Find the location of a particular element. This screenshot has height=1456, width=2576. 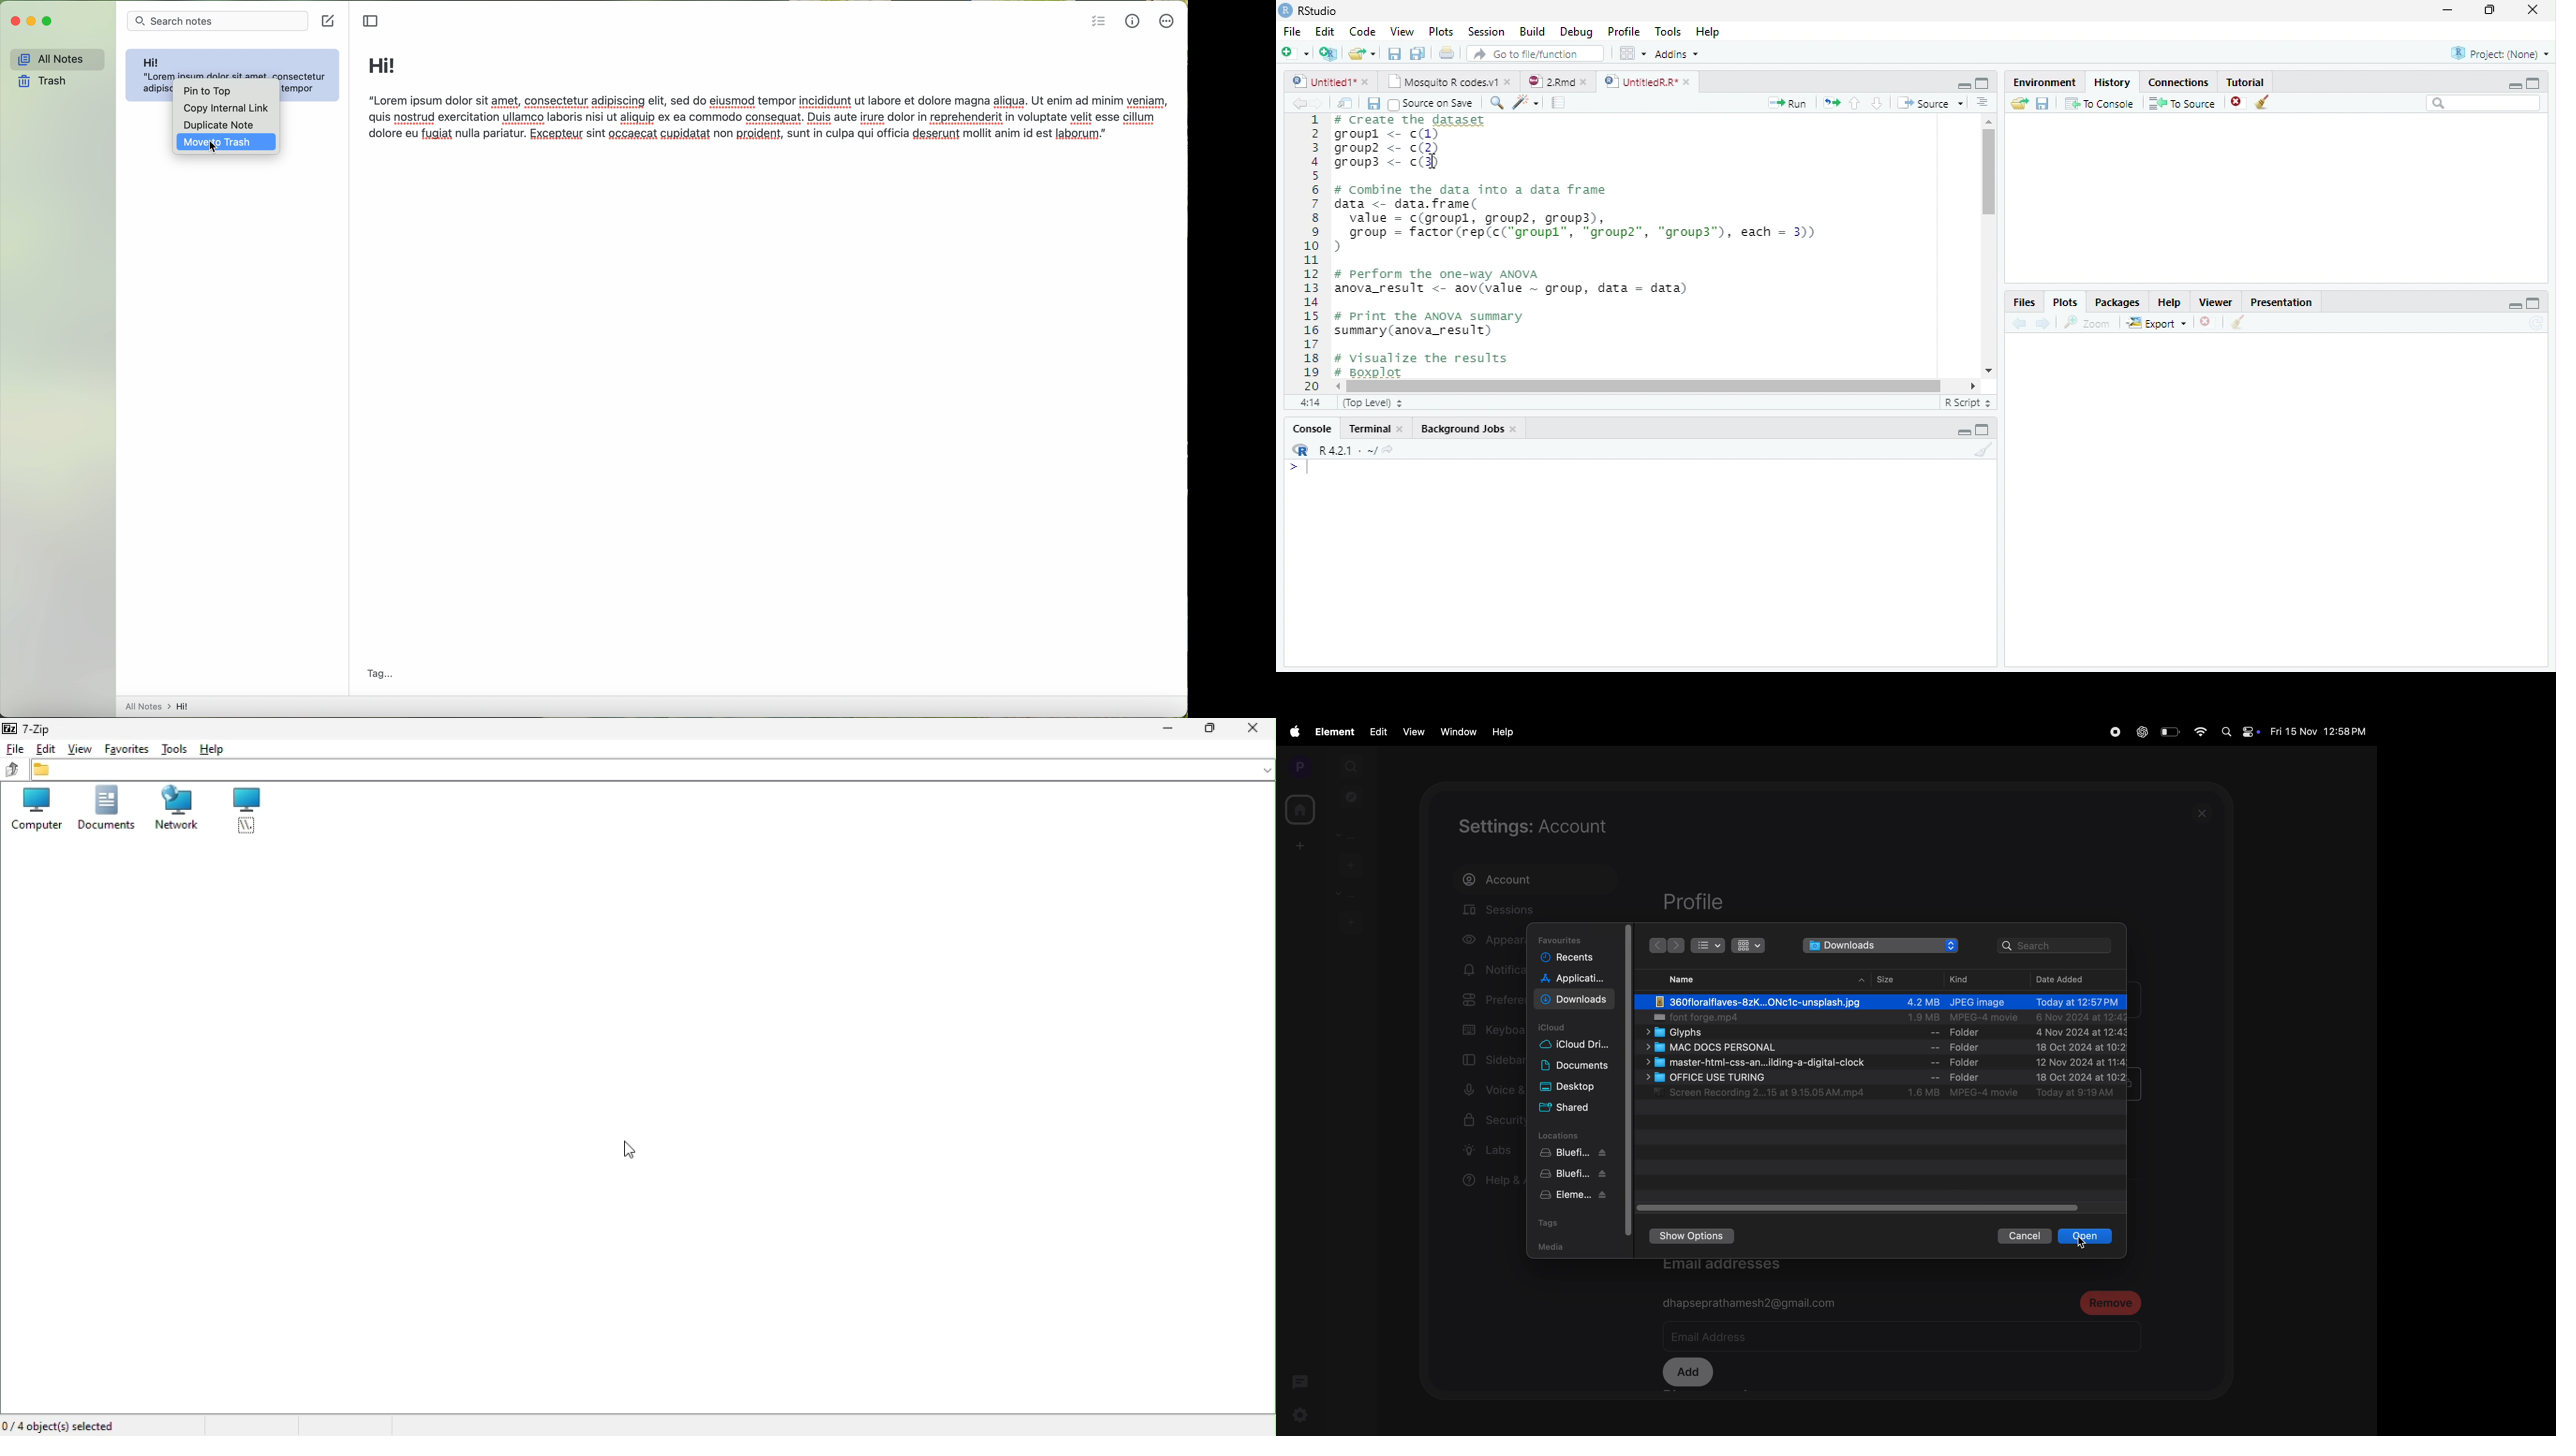

background jobs is located at coordinates (1470, 431).